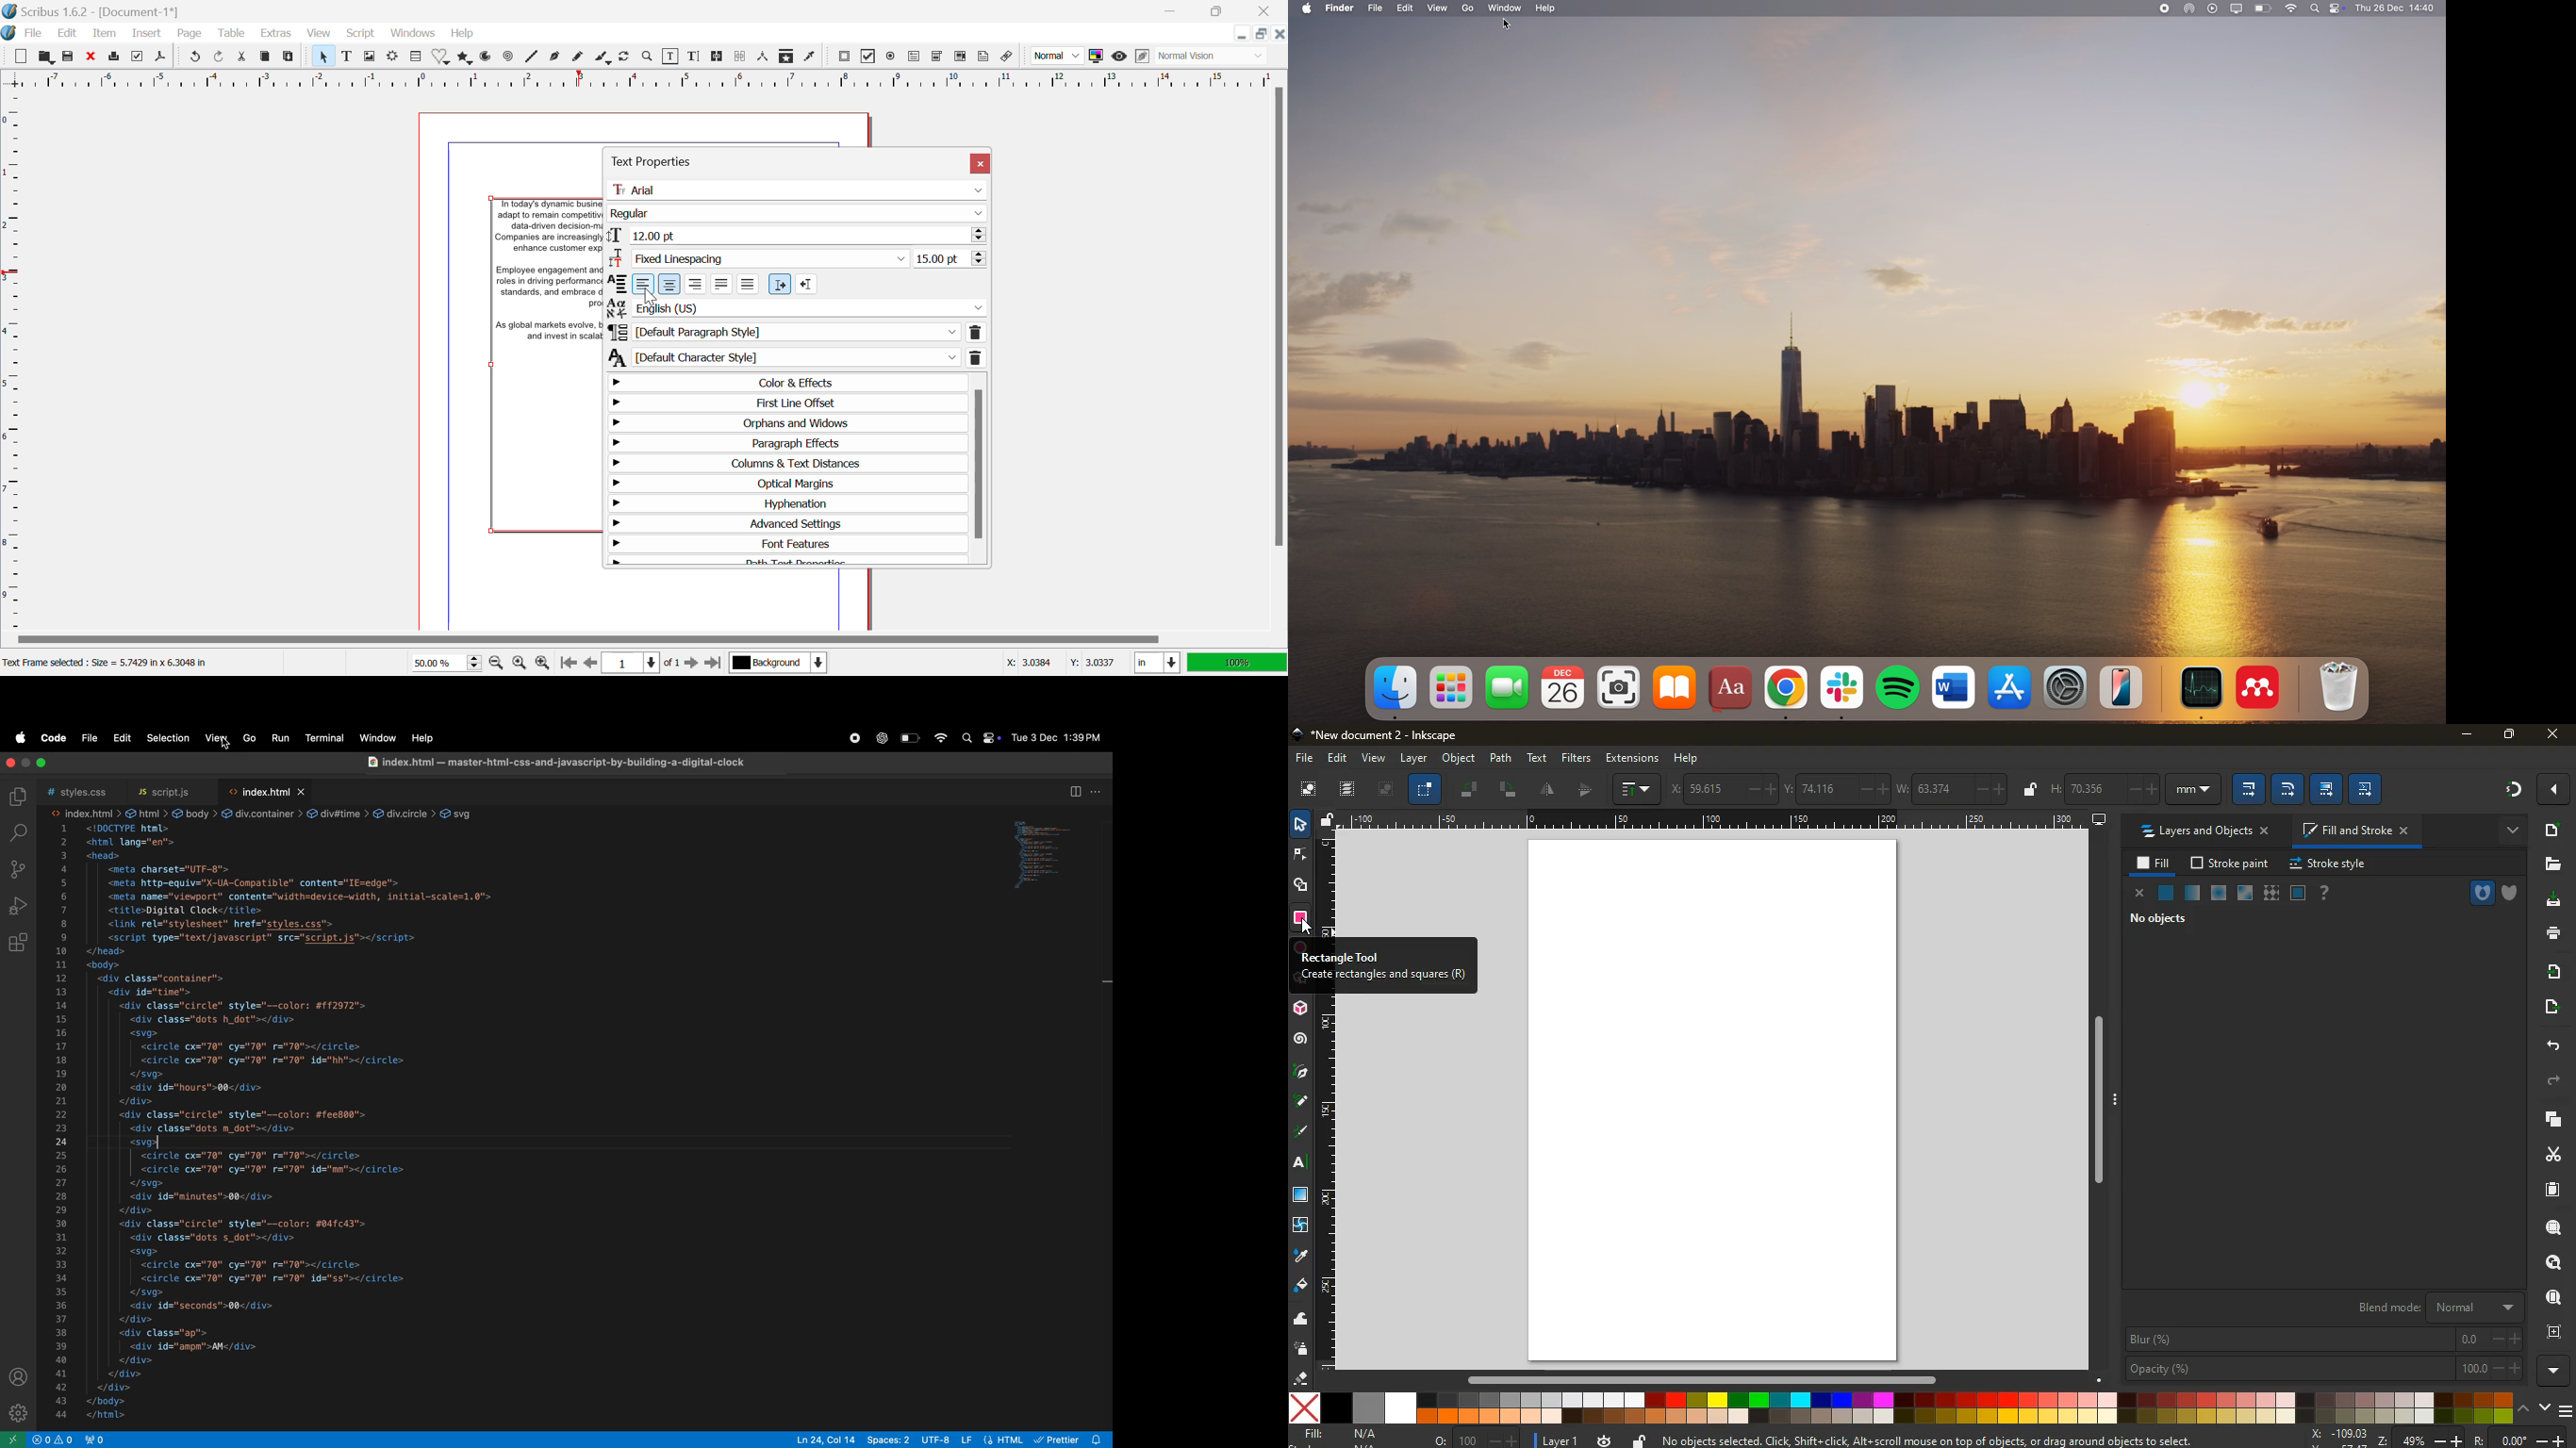  What do you see at coordinates (1265, 11) in the screenshot?
I see `Close` at bounding box center [1265, 11].